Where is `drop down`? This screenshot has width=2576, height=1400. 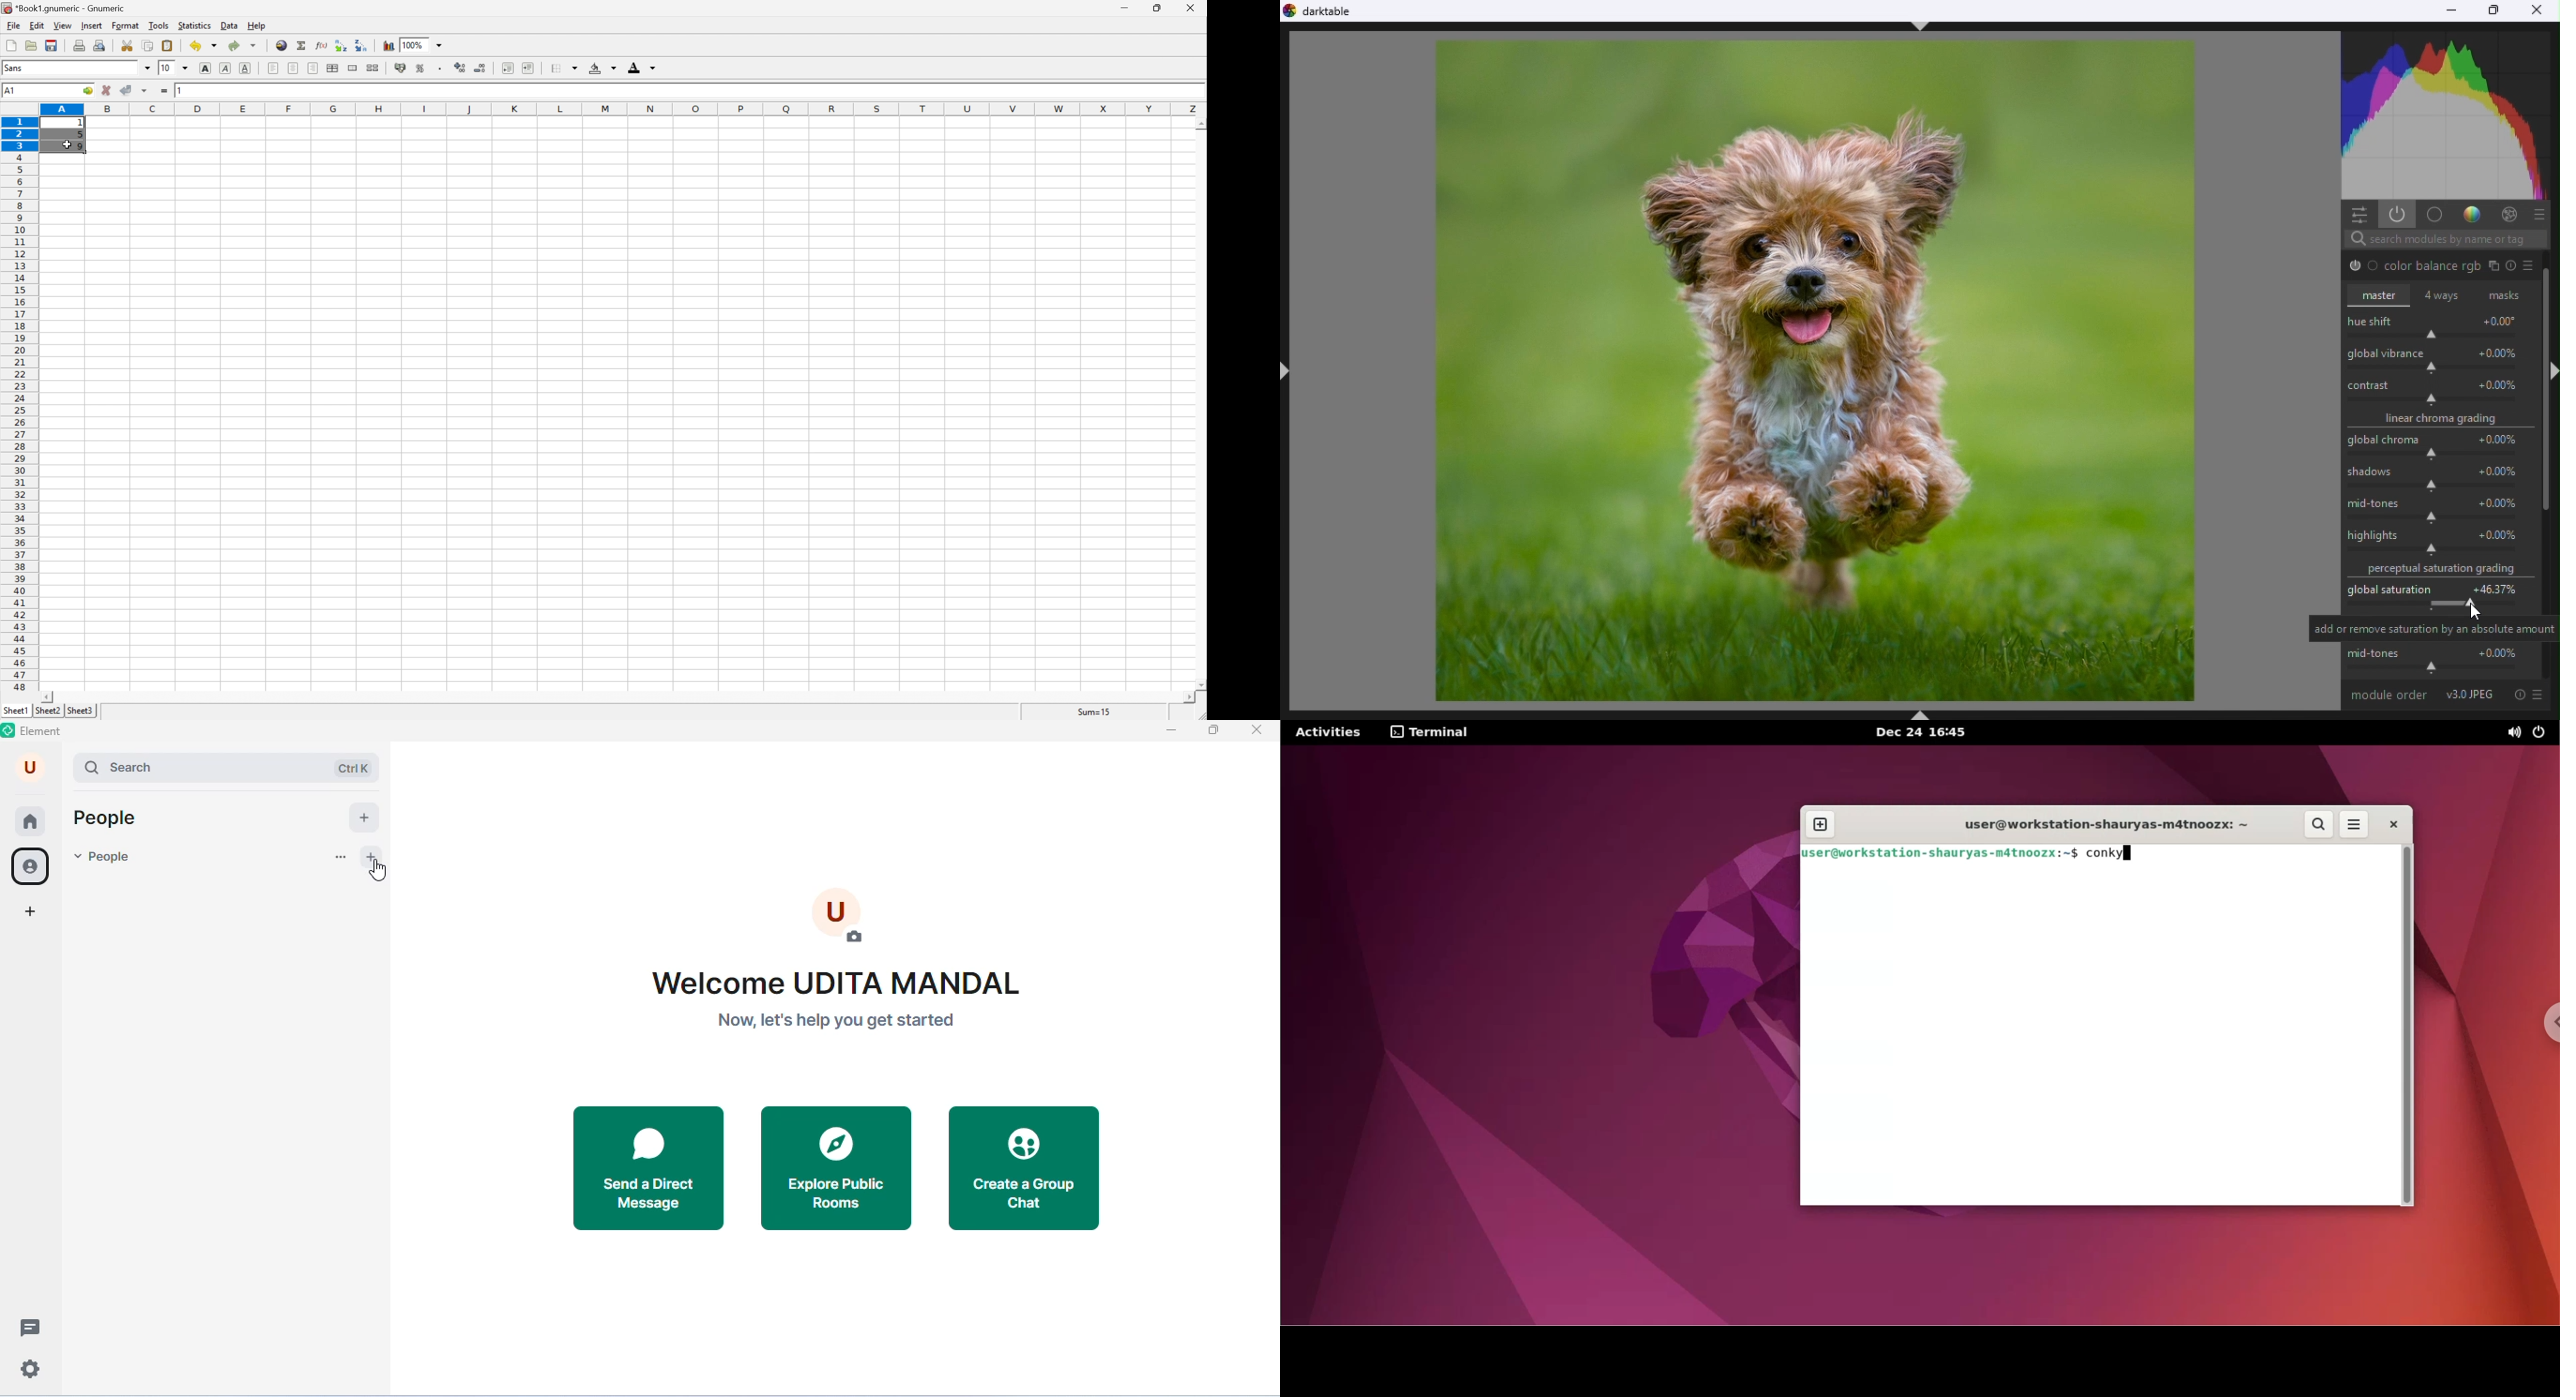 drop down is located at coordinates (148, 67).